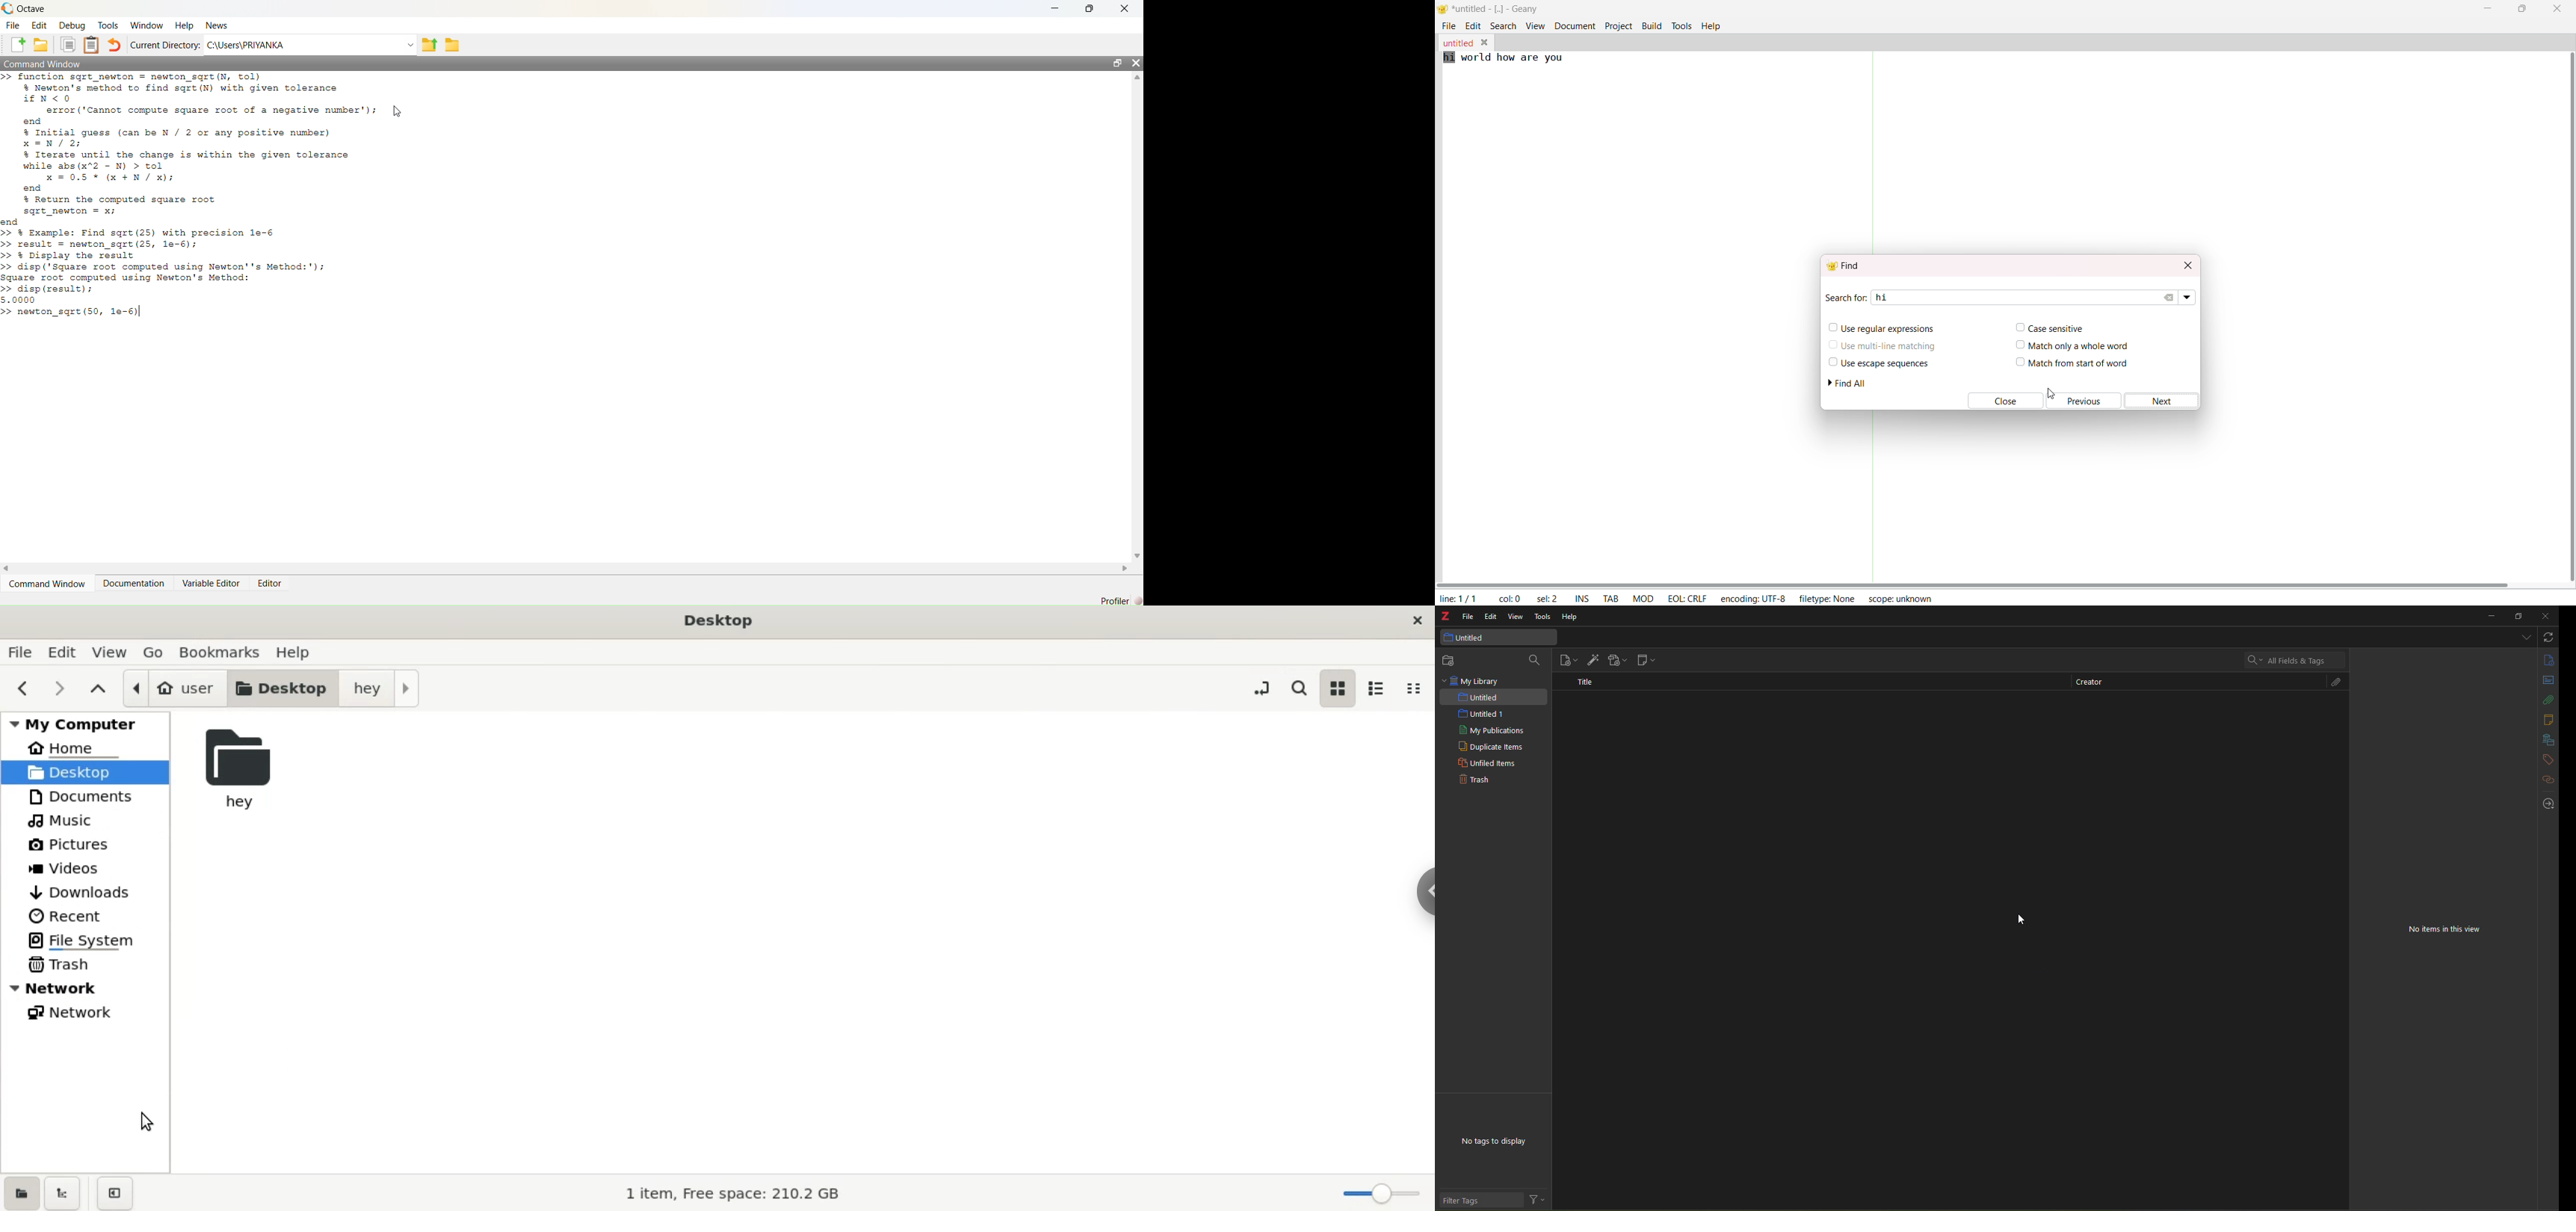  What do you see at coordinates (1490, 747) in the screenshot?
I see `duplicate items` at bounding box center [1490, 747].